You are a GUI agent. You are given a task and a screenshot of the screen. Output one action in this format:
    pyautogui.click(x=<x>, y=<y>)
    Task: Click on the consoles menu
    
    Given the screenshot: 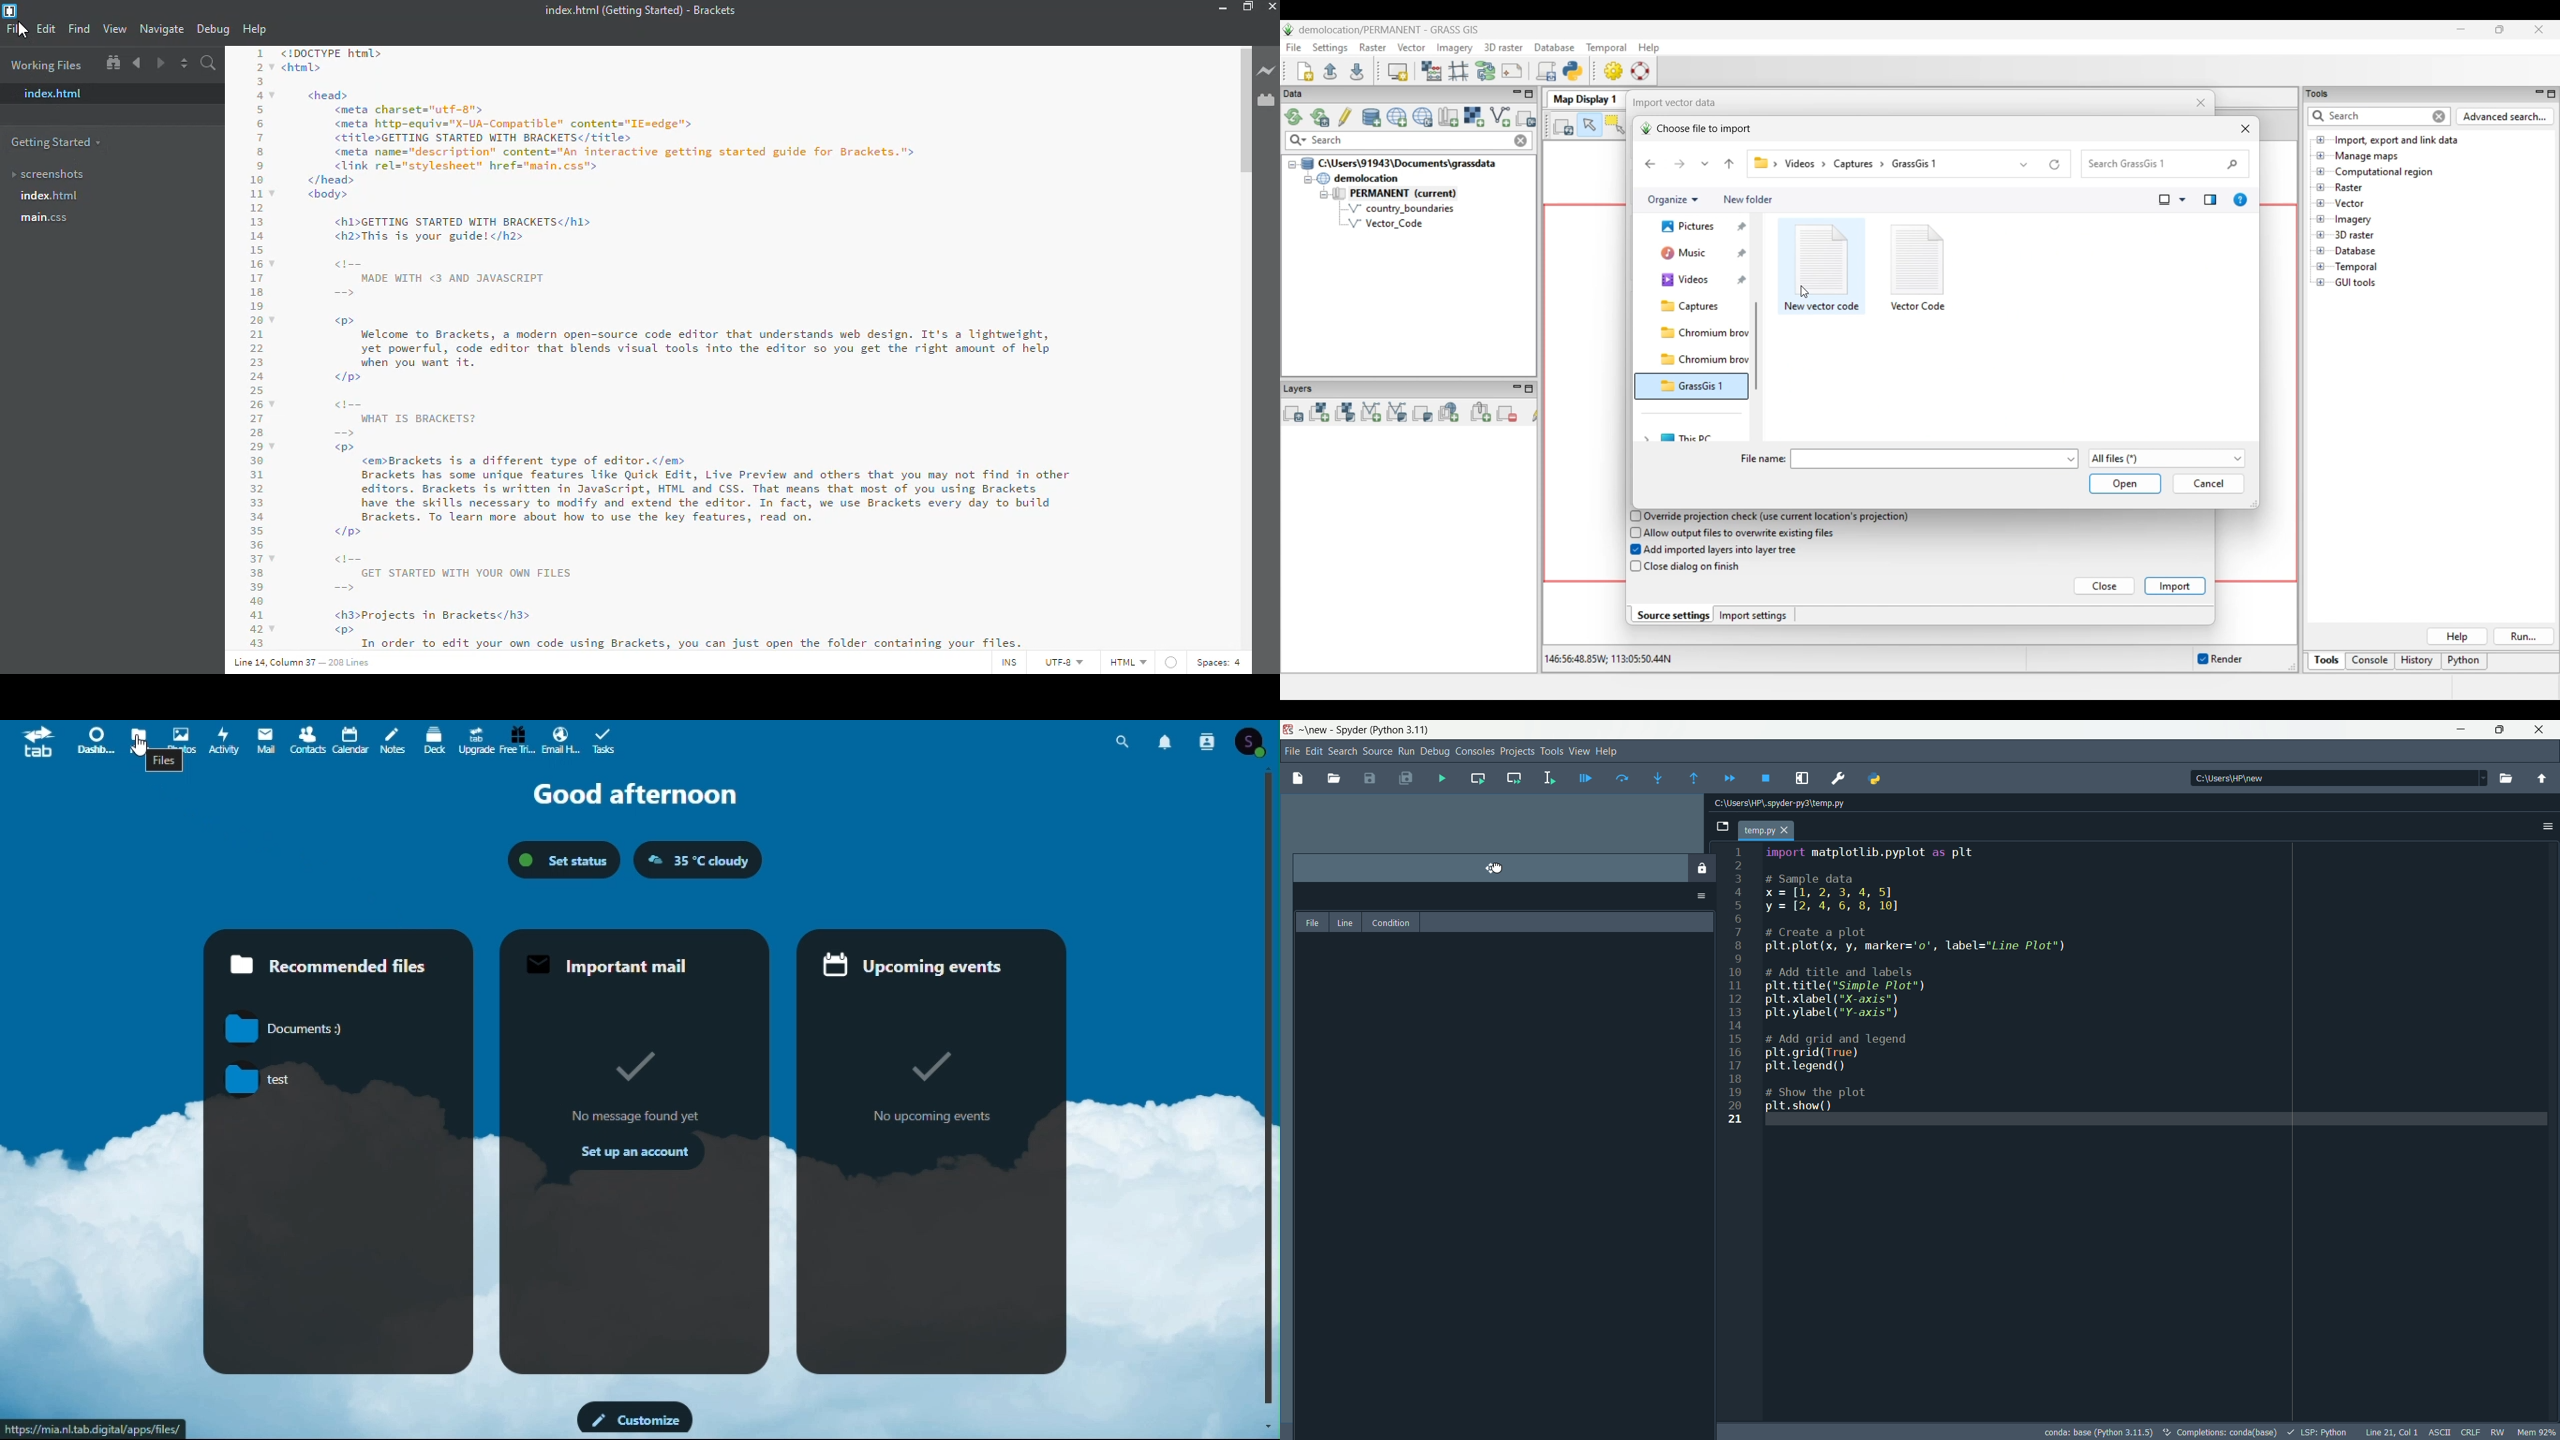 What is the action you would take?
    pyautogui.click(x=1475, y=751)
    